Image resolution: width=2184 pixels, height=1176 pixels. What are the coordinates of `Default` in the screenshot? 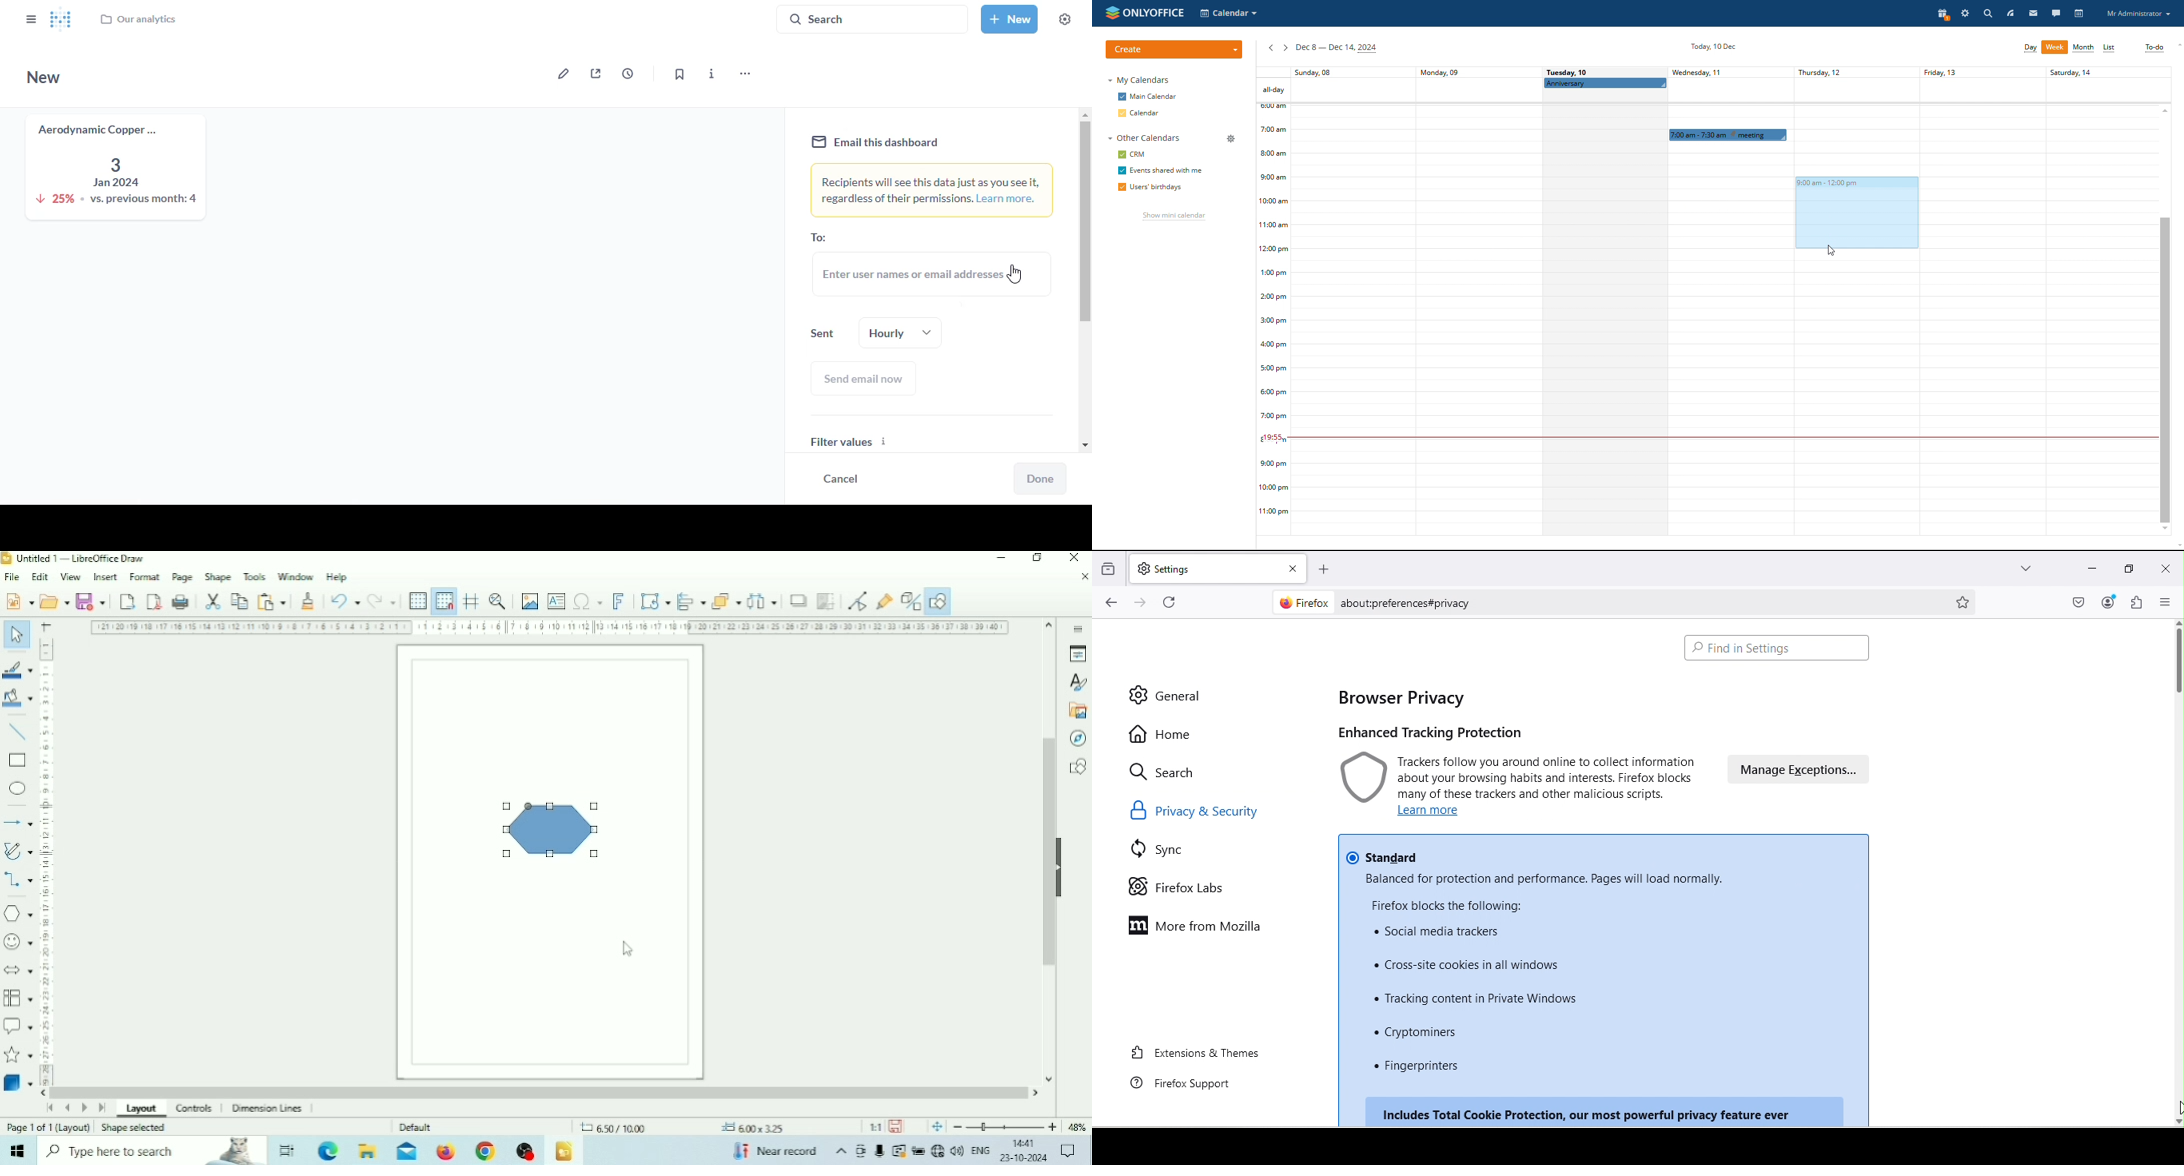 It's located at (416, 1127).